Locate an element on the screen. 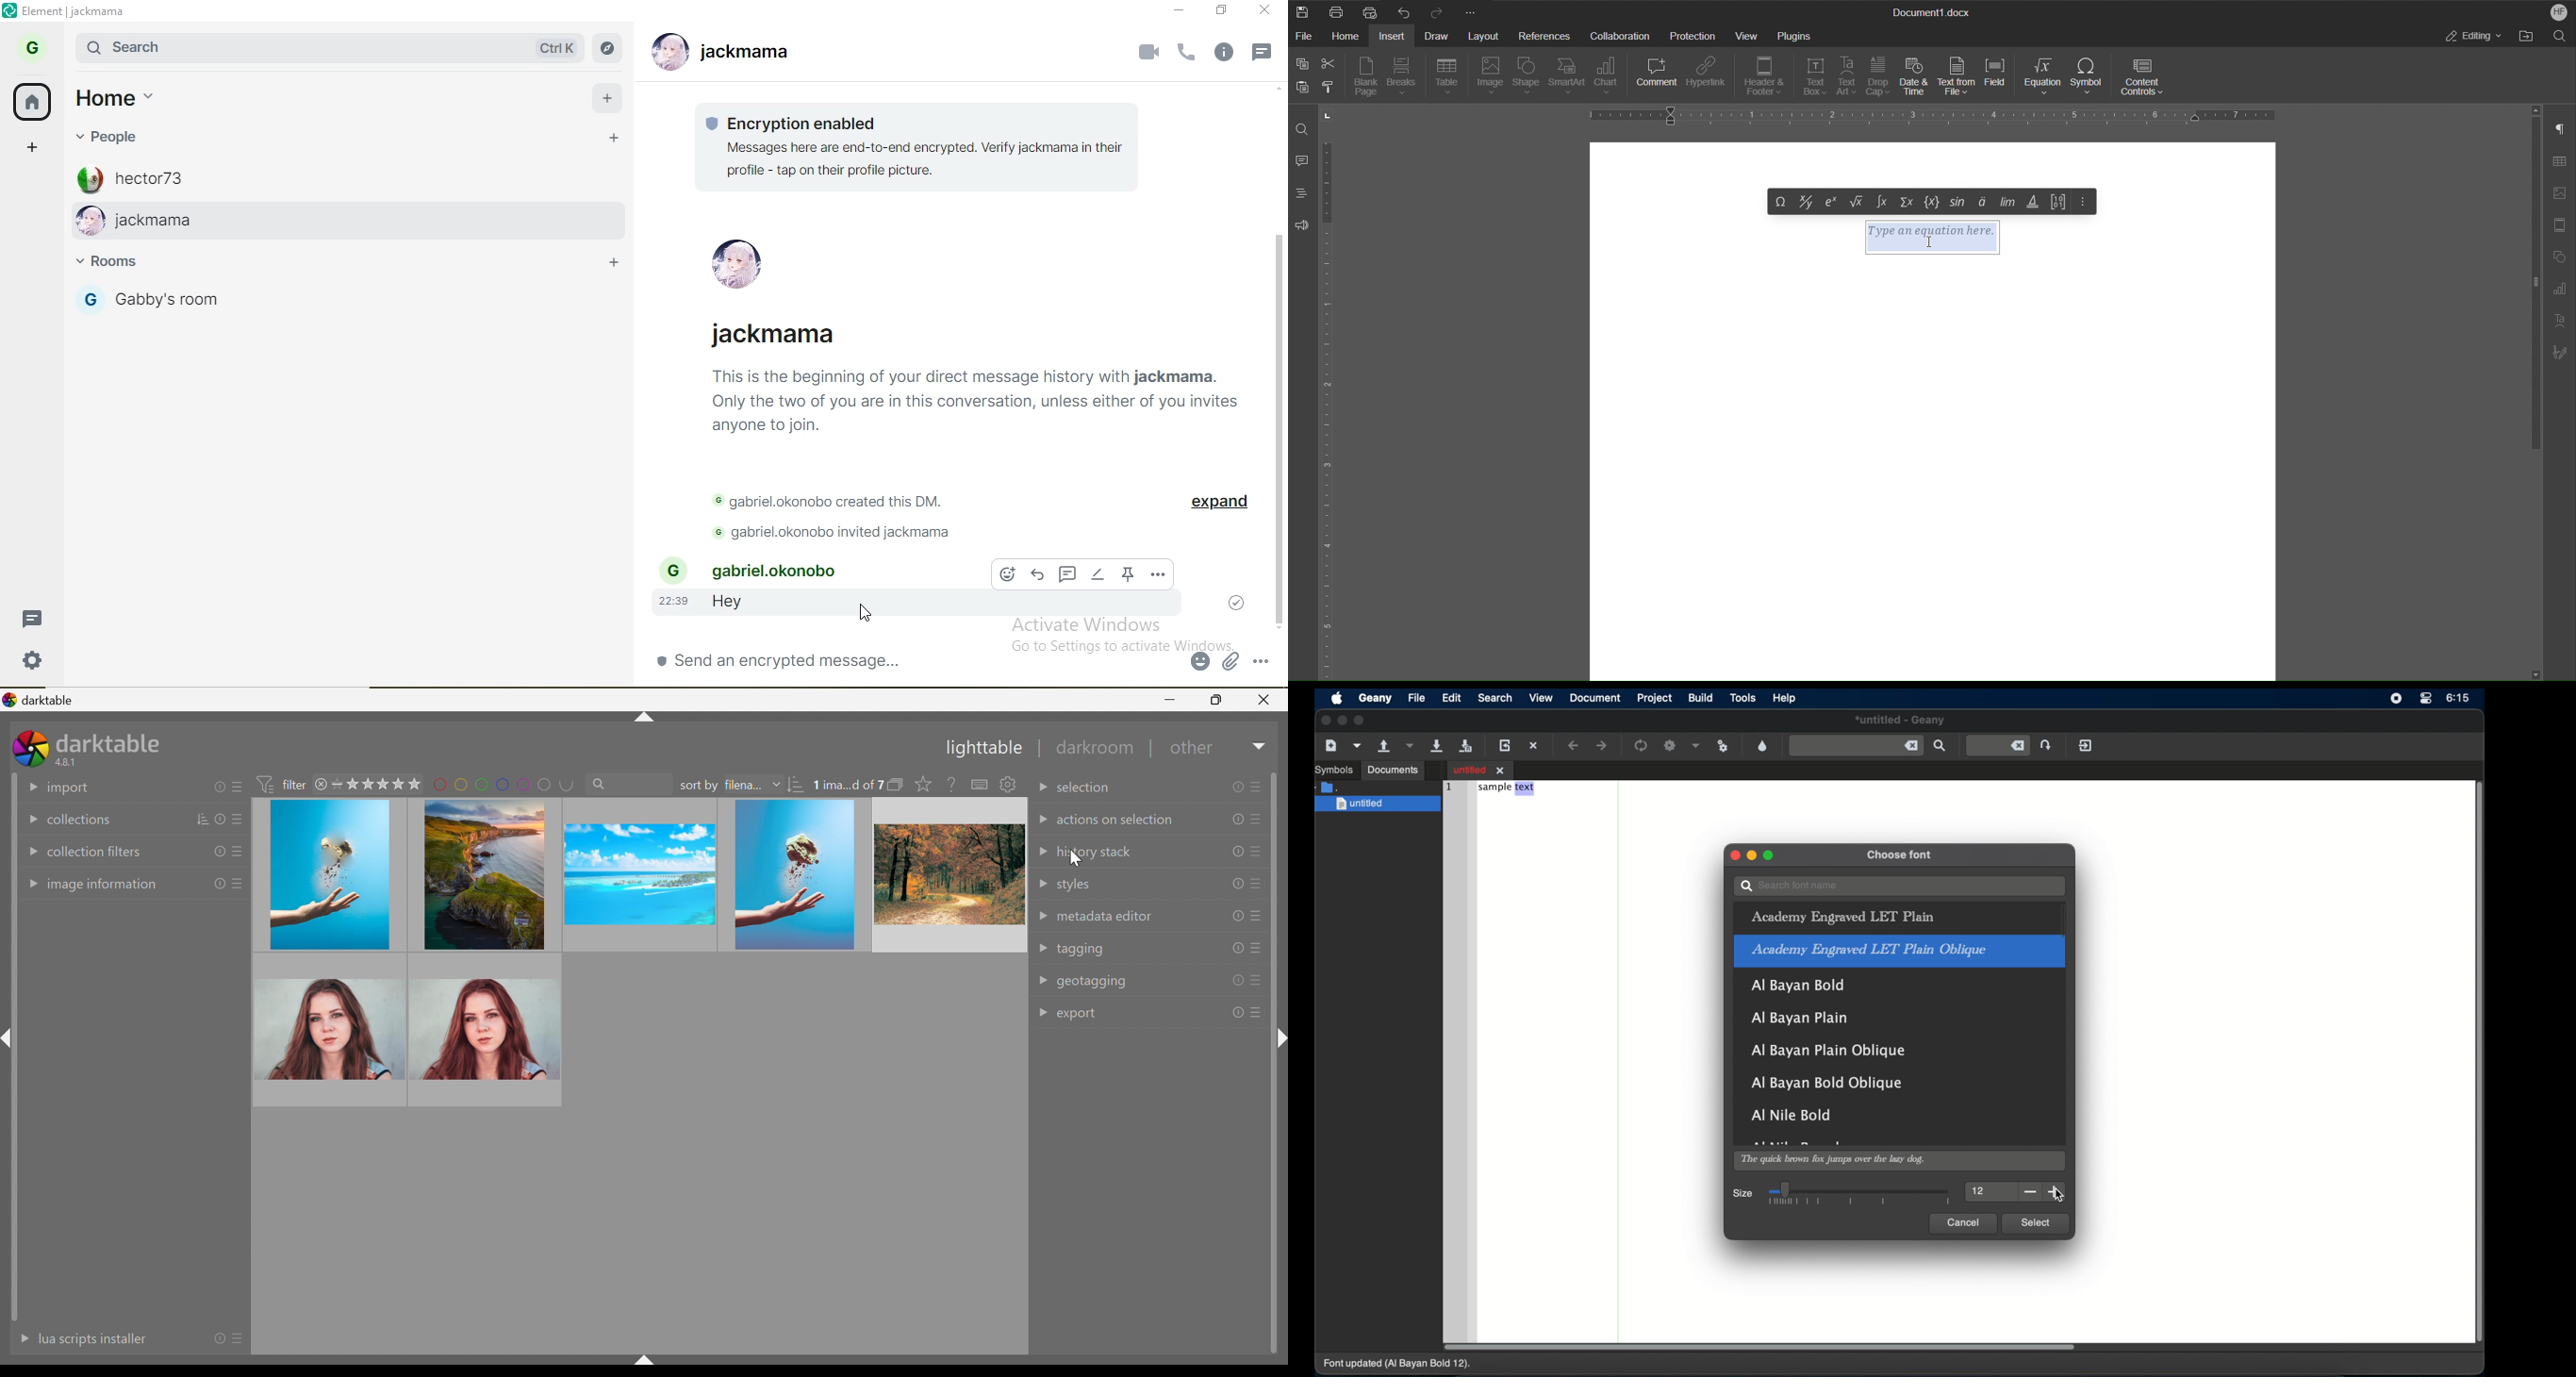  Drop Down is located at coordinates (1041, 948).